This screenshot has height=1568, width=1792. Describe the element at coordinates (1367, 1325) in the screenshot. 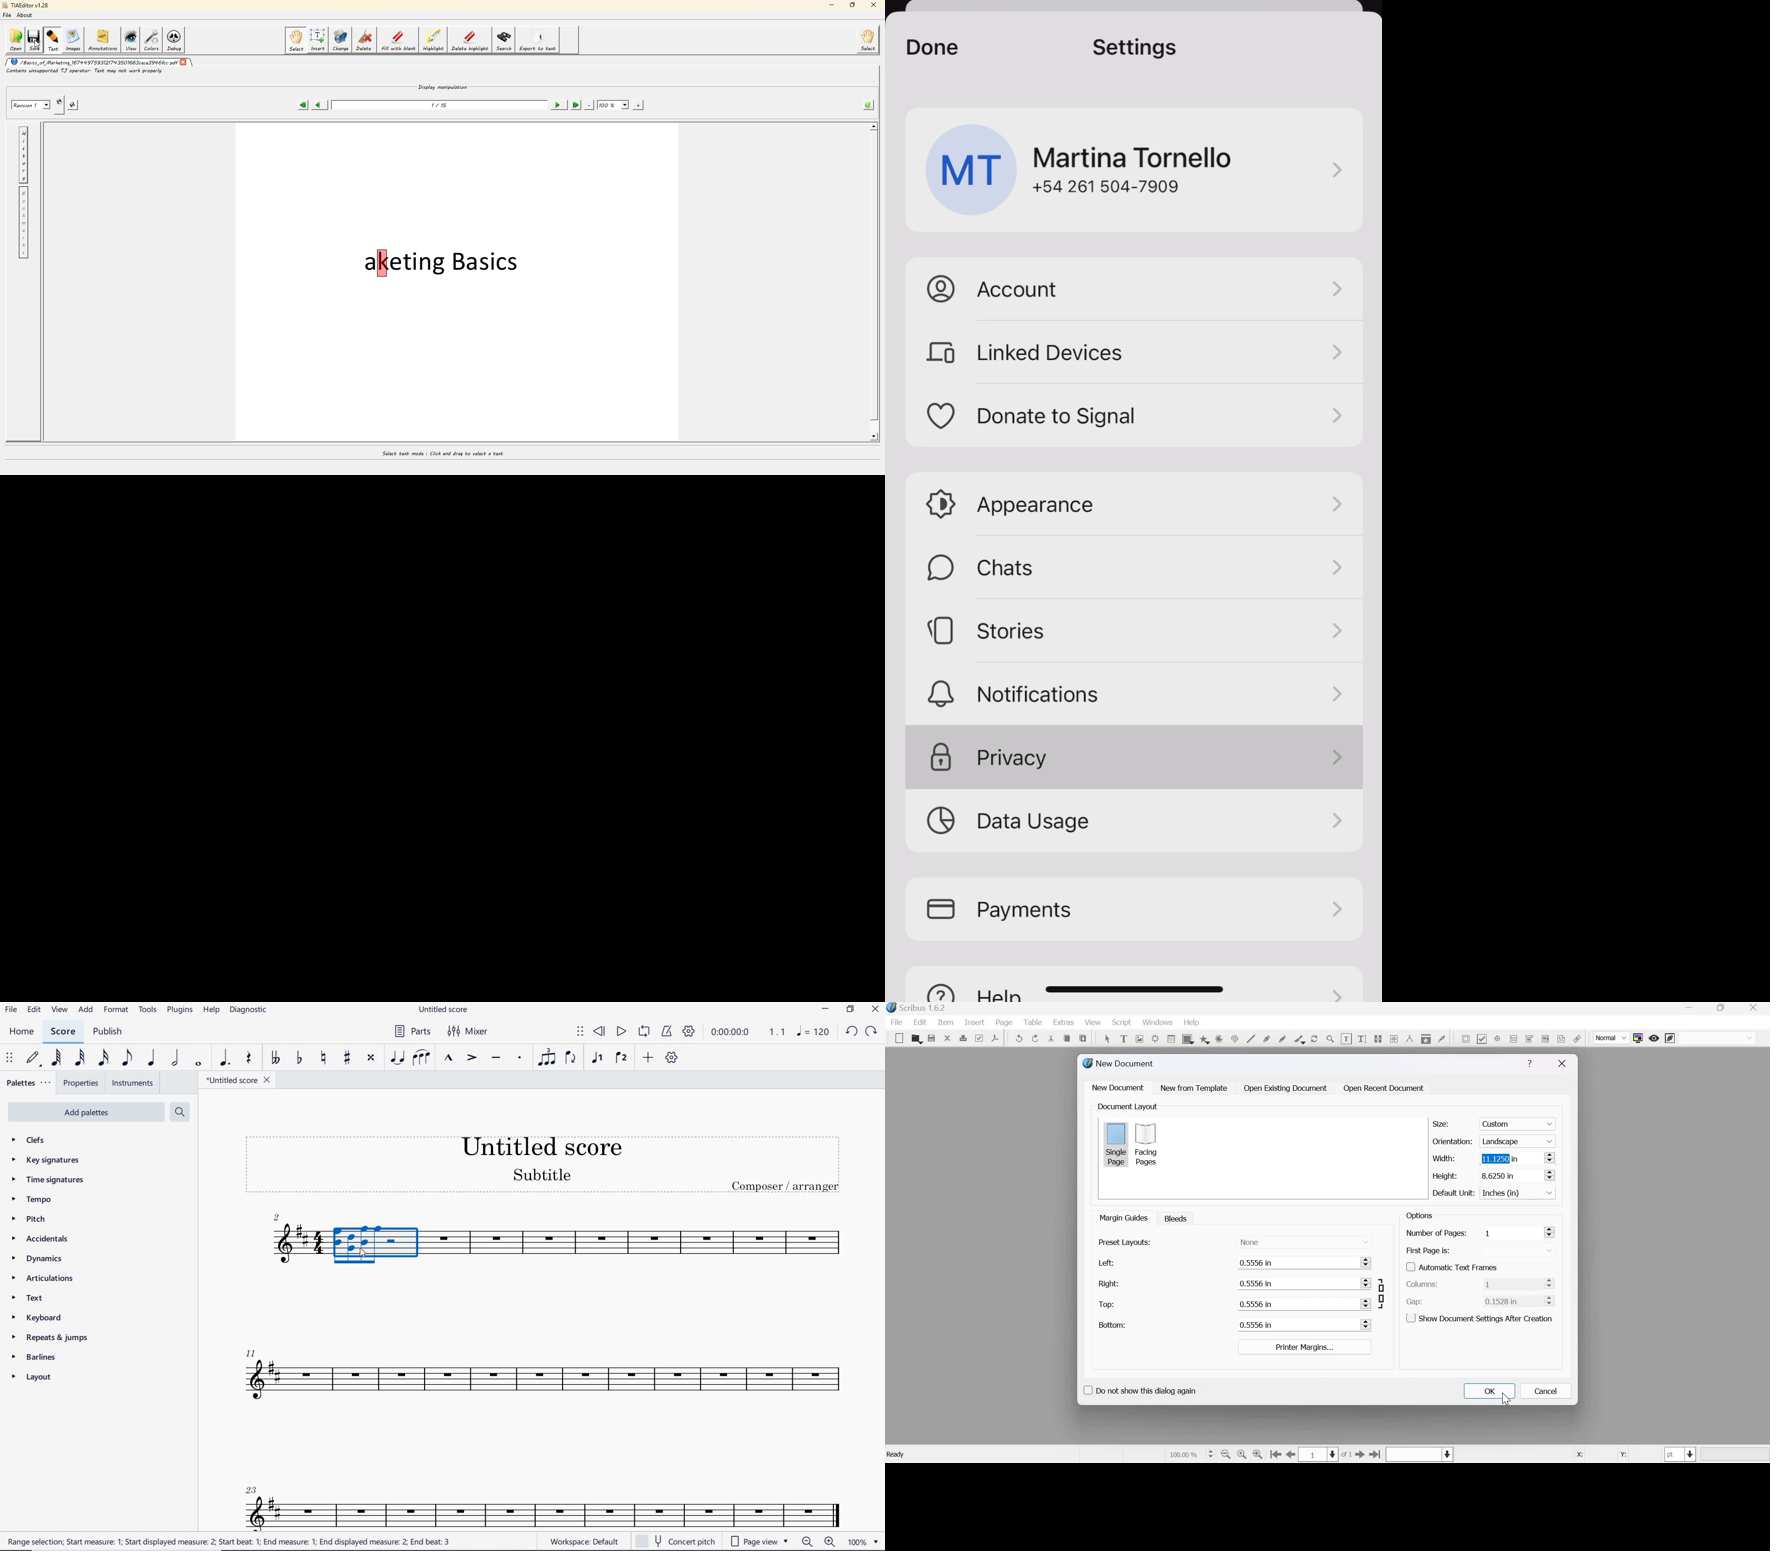

I see `Increase and Decrease` at that location.